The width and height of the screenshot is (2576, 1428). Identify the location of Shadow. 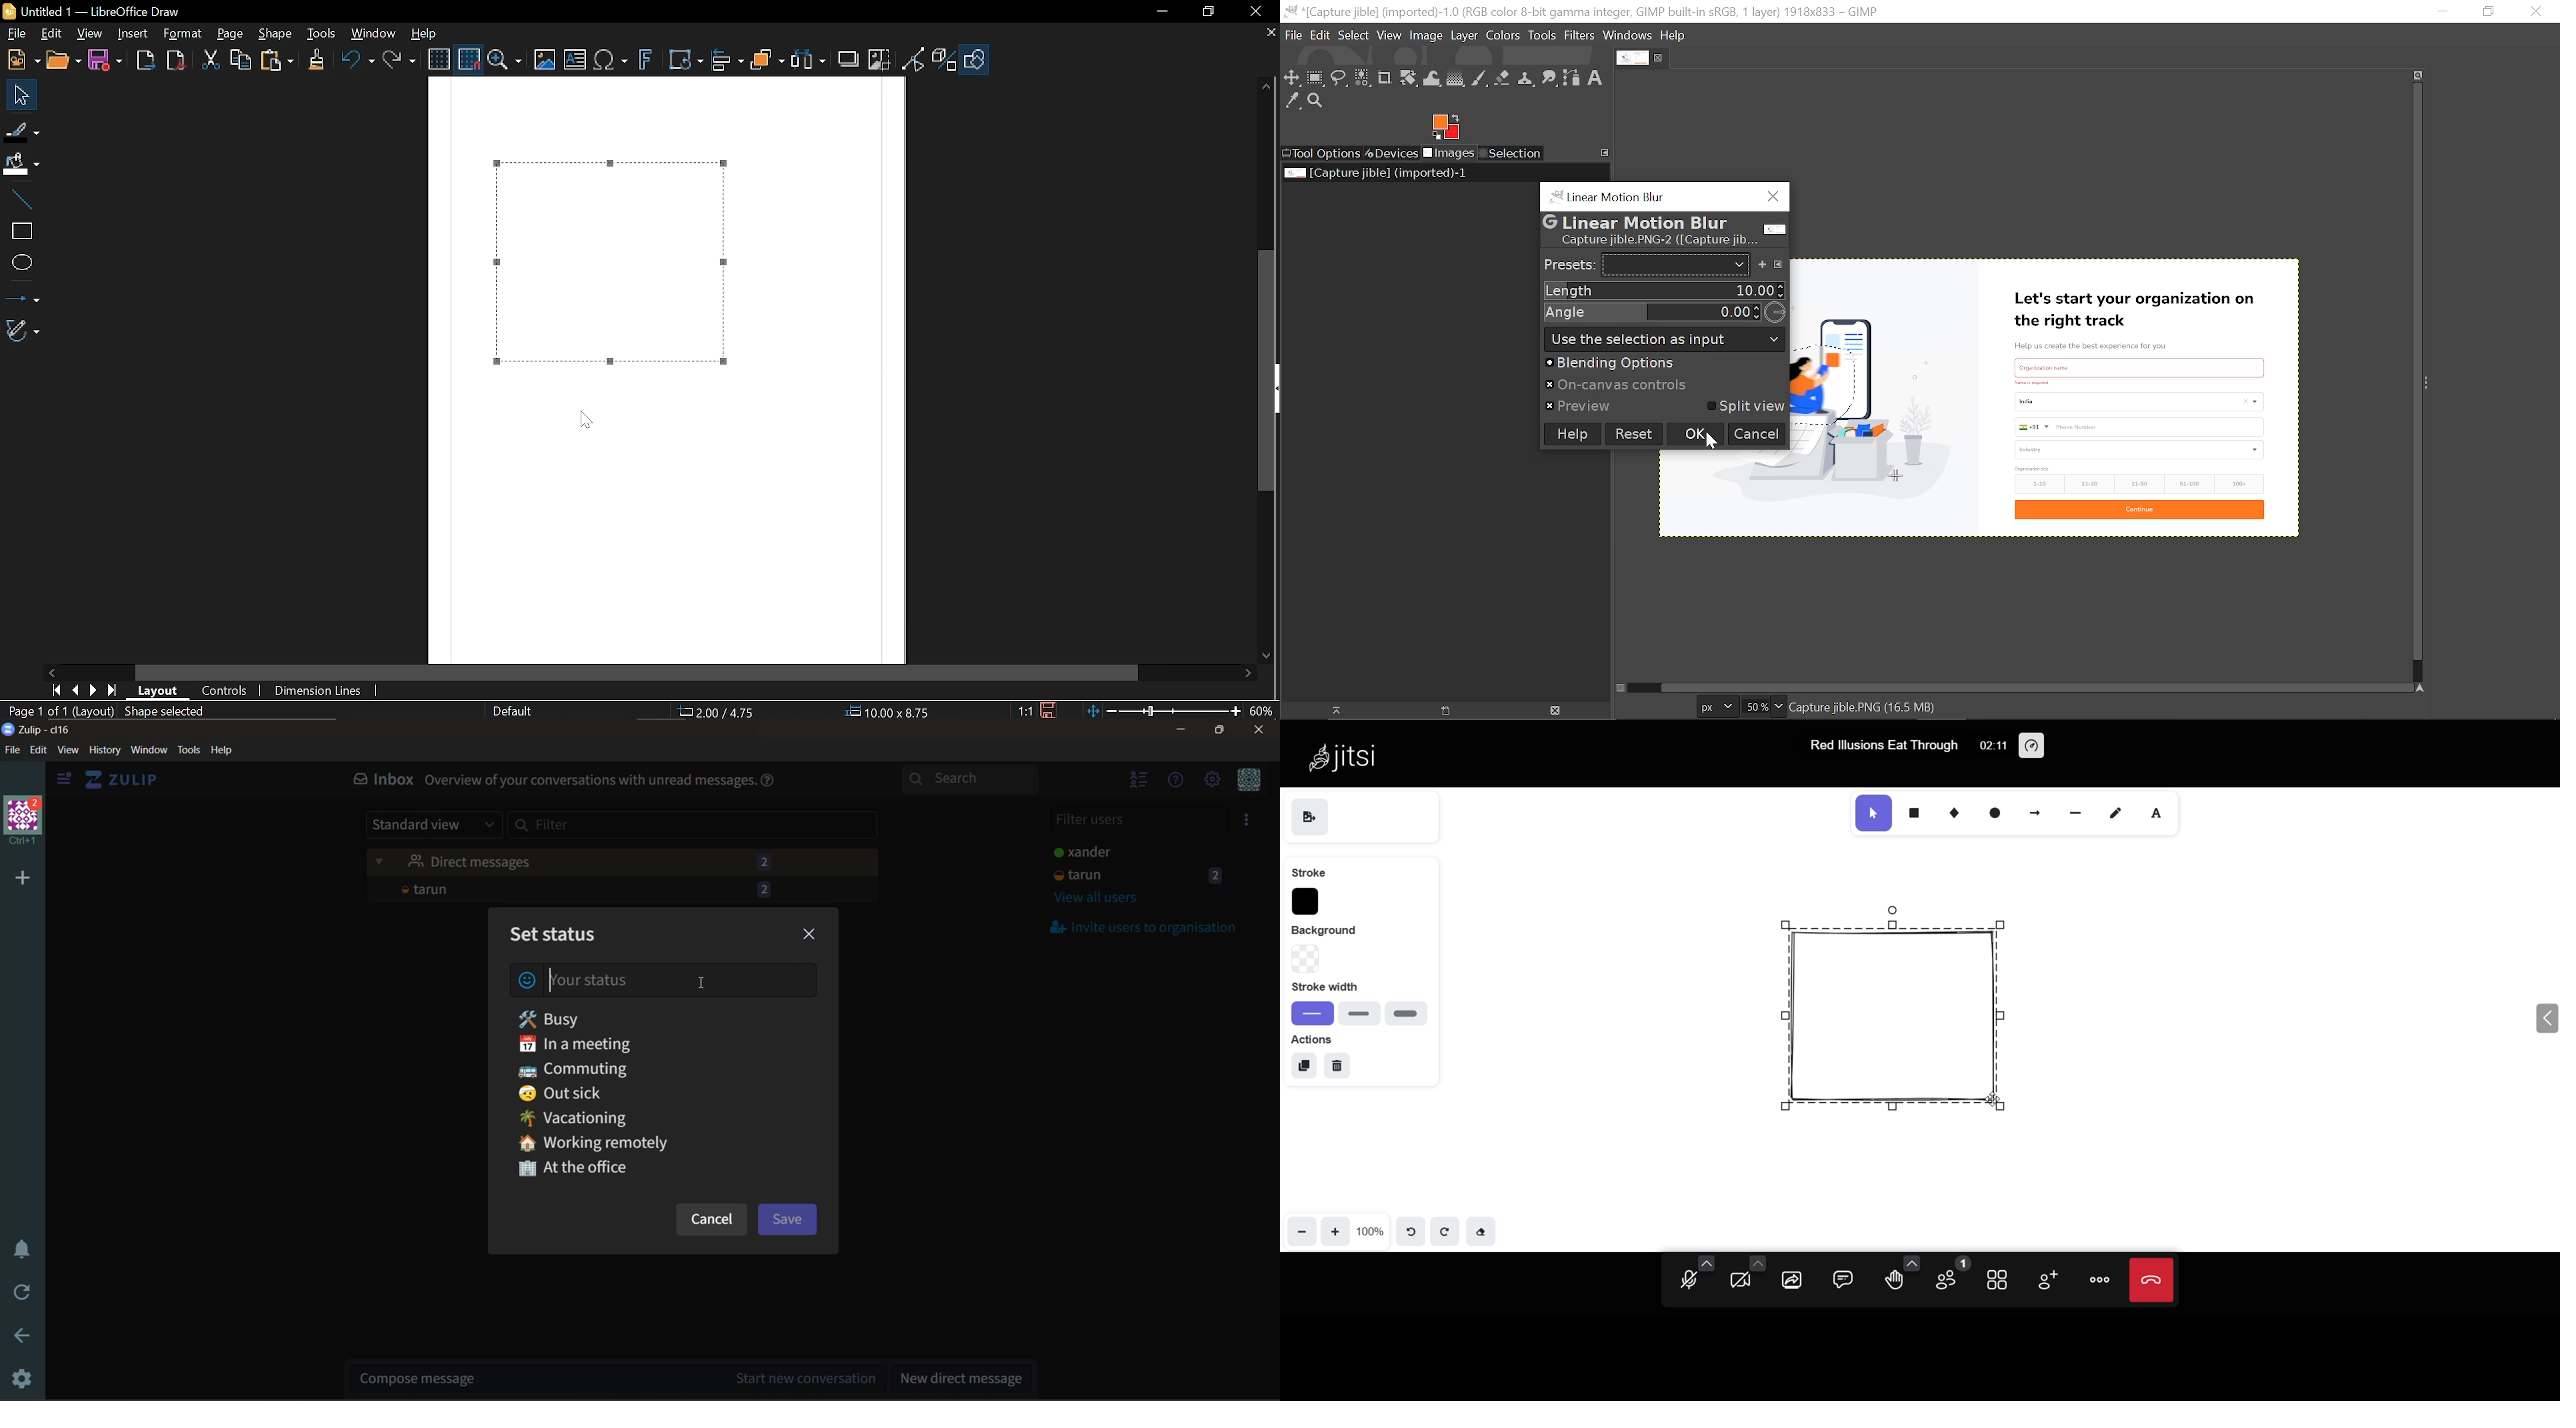
(848, 59).